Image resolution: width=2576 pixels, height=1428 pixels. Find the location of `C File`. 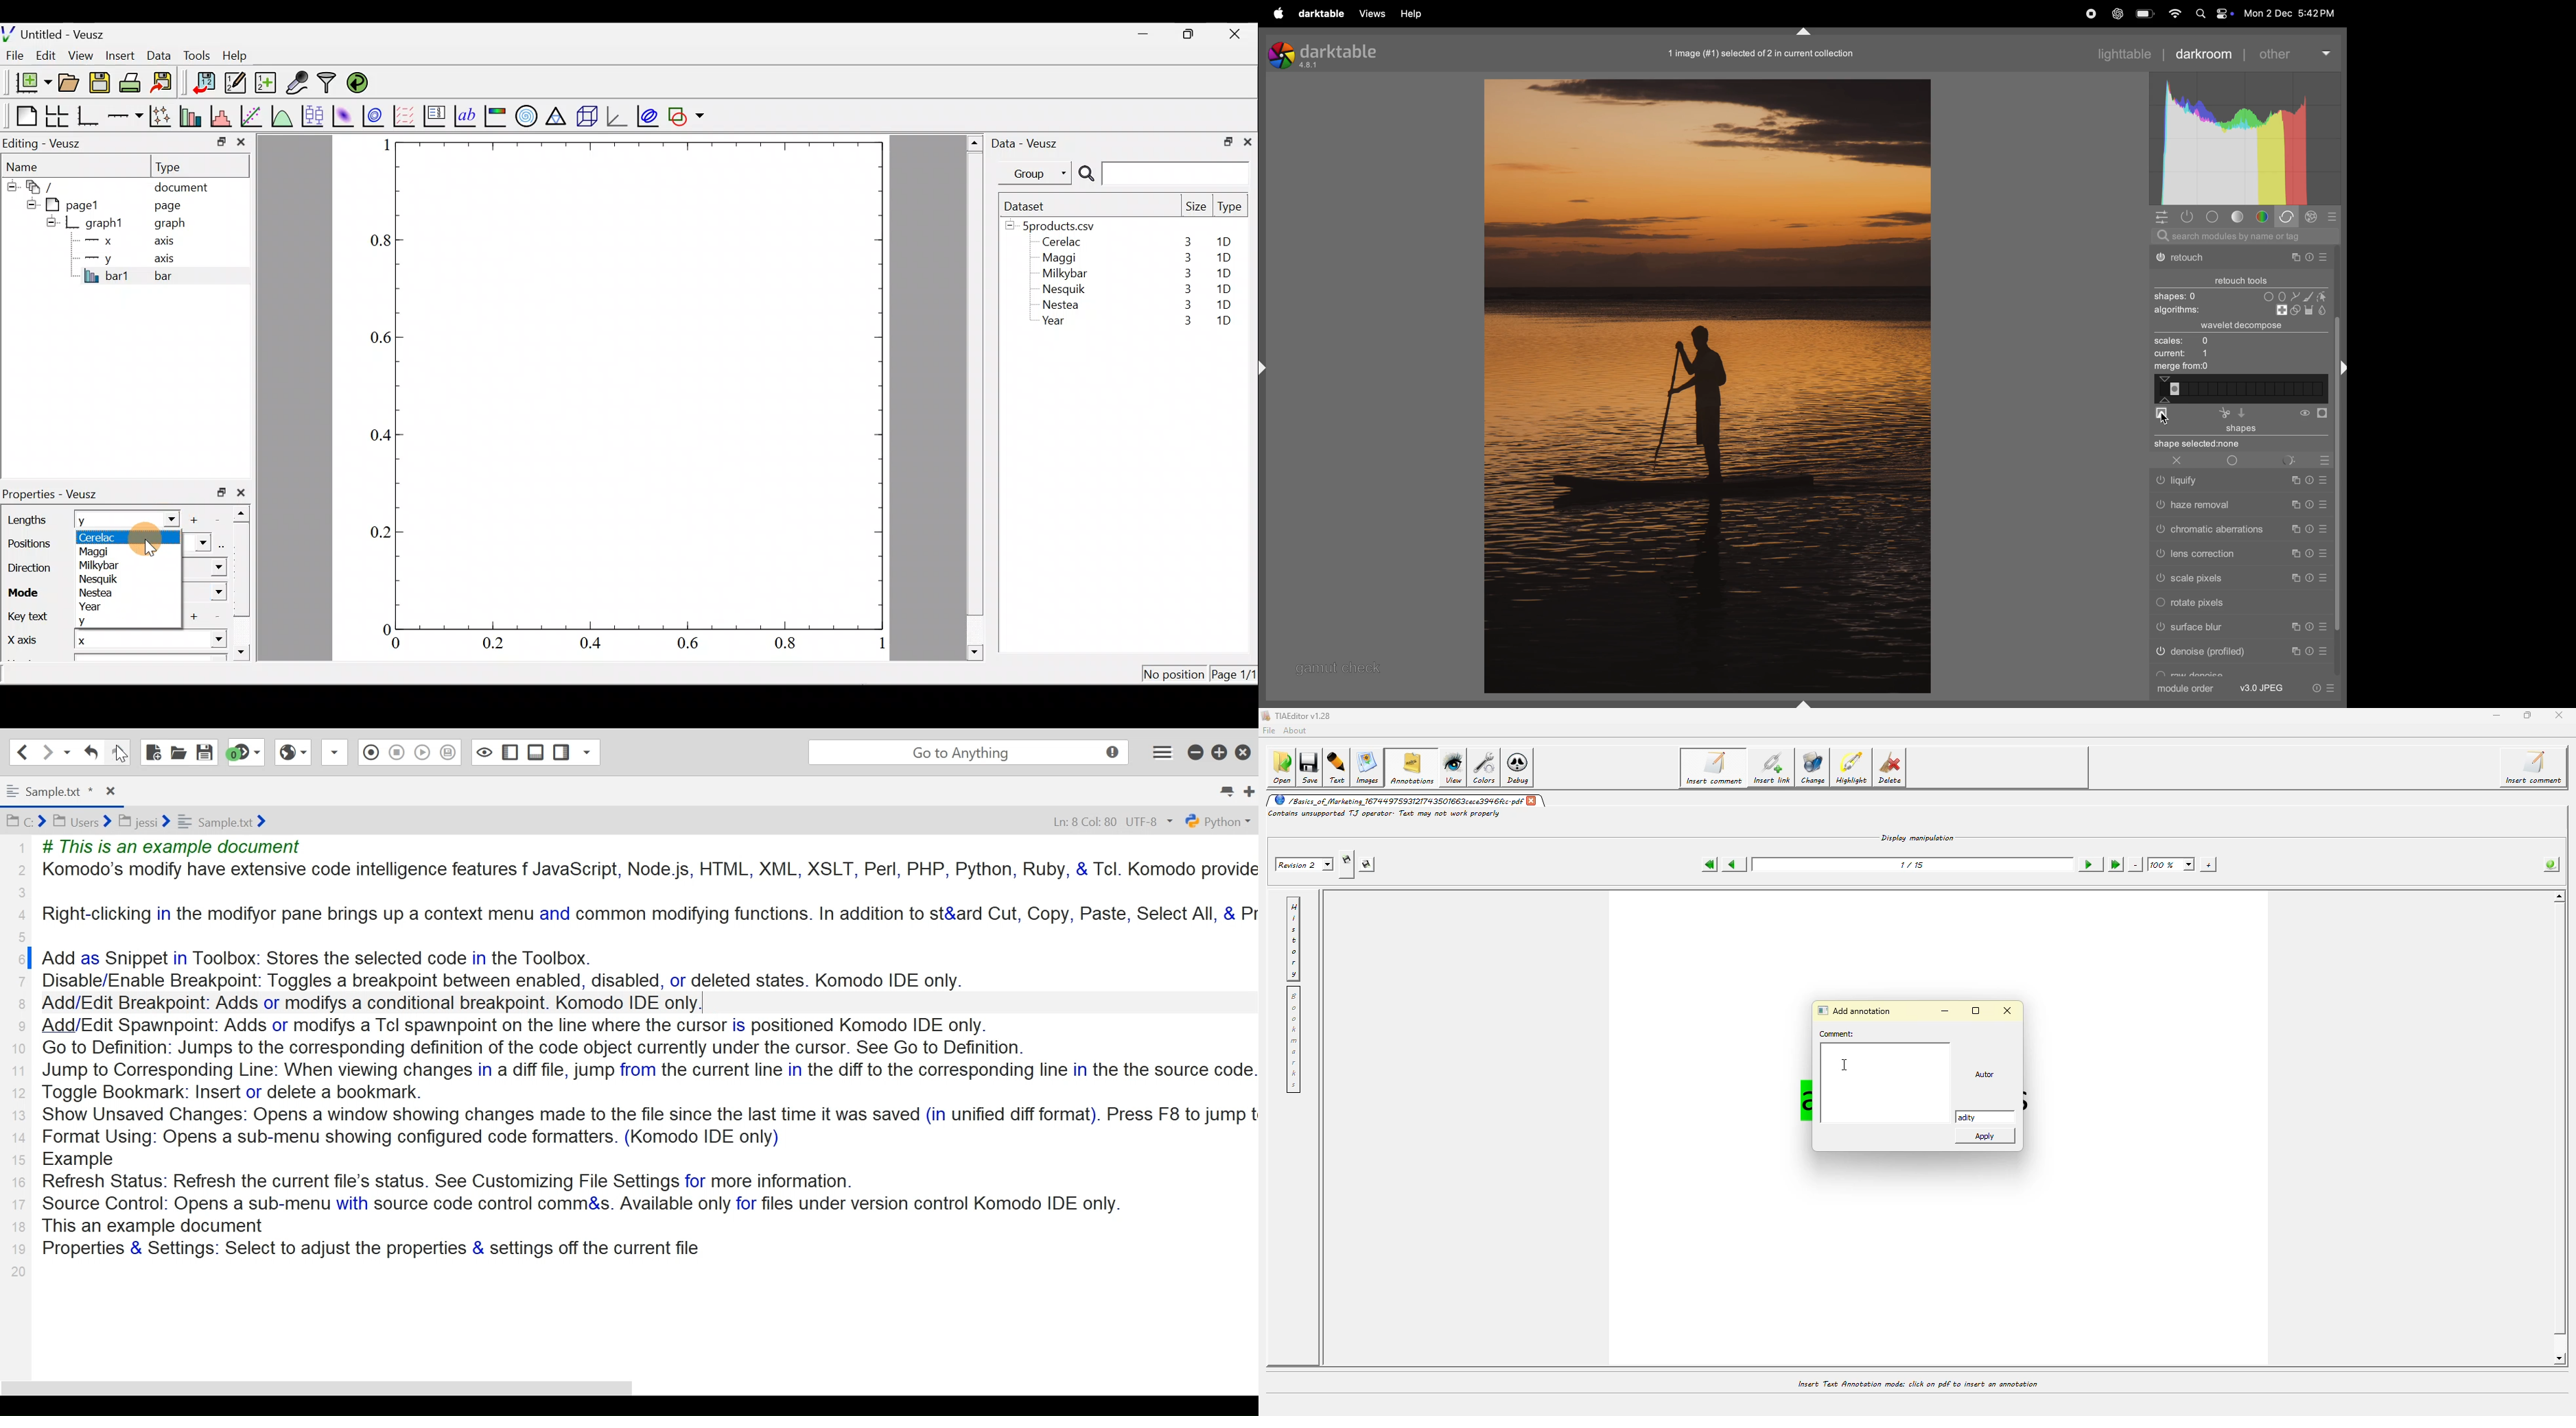

C File is located at coordinates (26, 820).